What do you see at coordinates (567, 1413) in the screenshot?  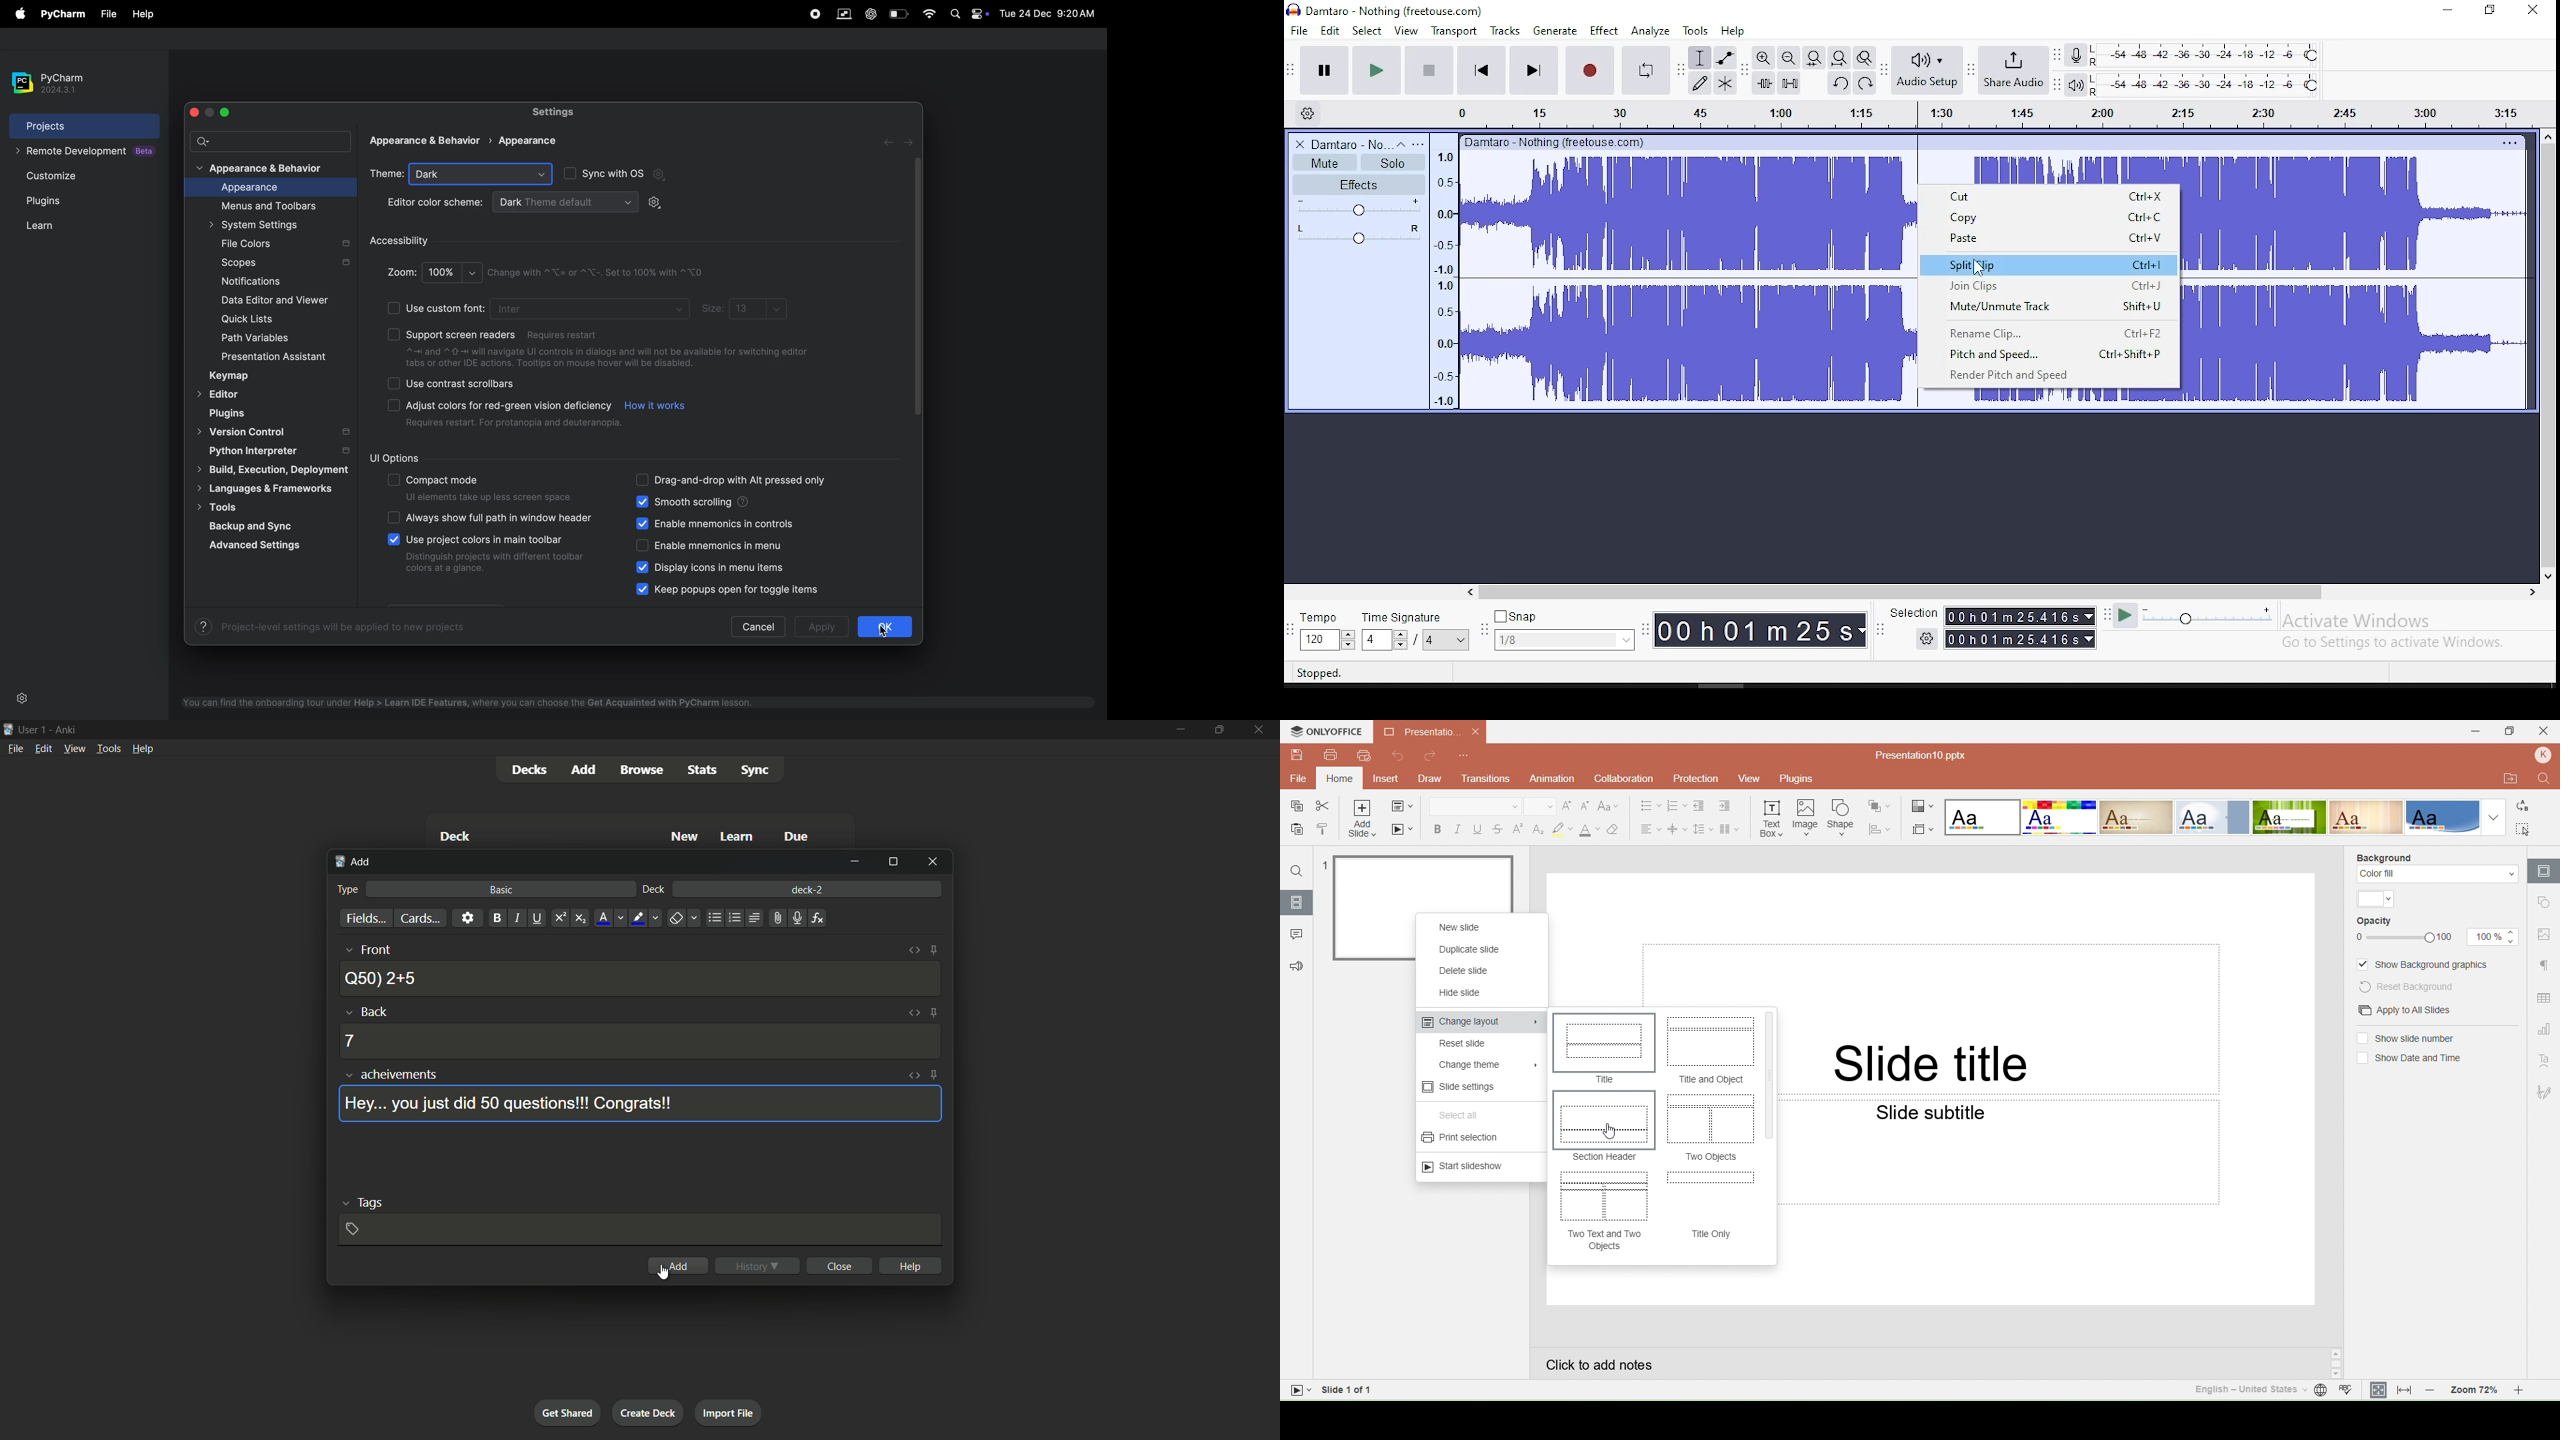 I see `get shared` at bounding box center [567, 1413].